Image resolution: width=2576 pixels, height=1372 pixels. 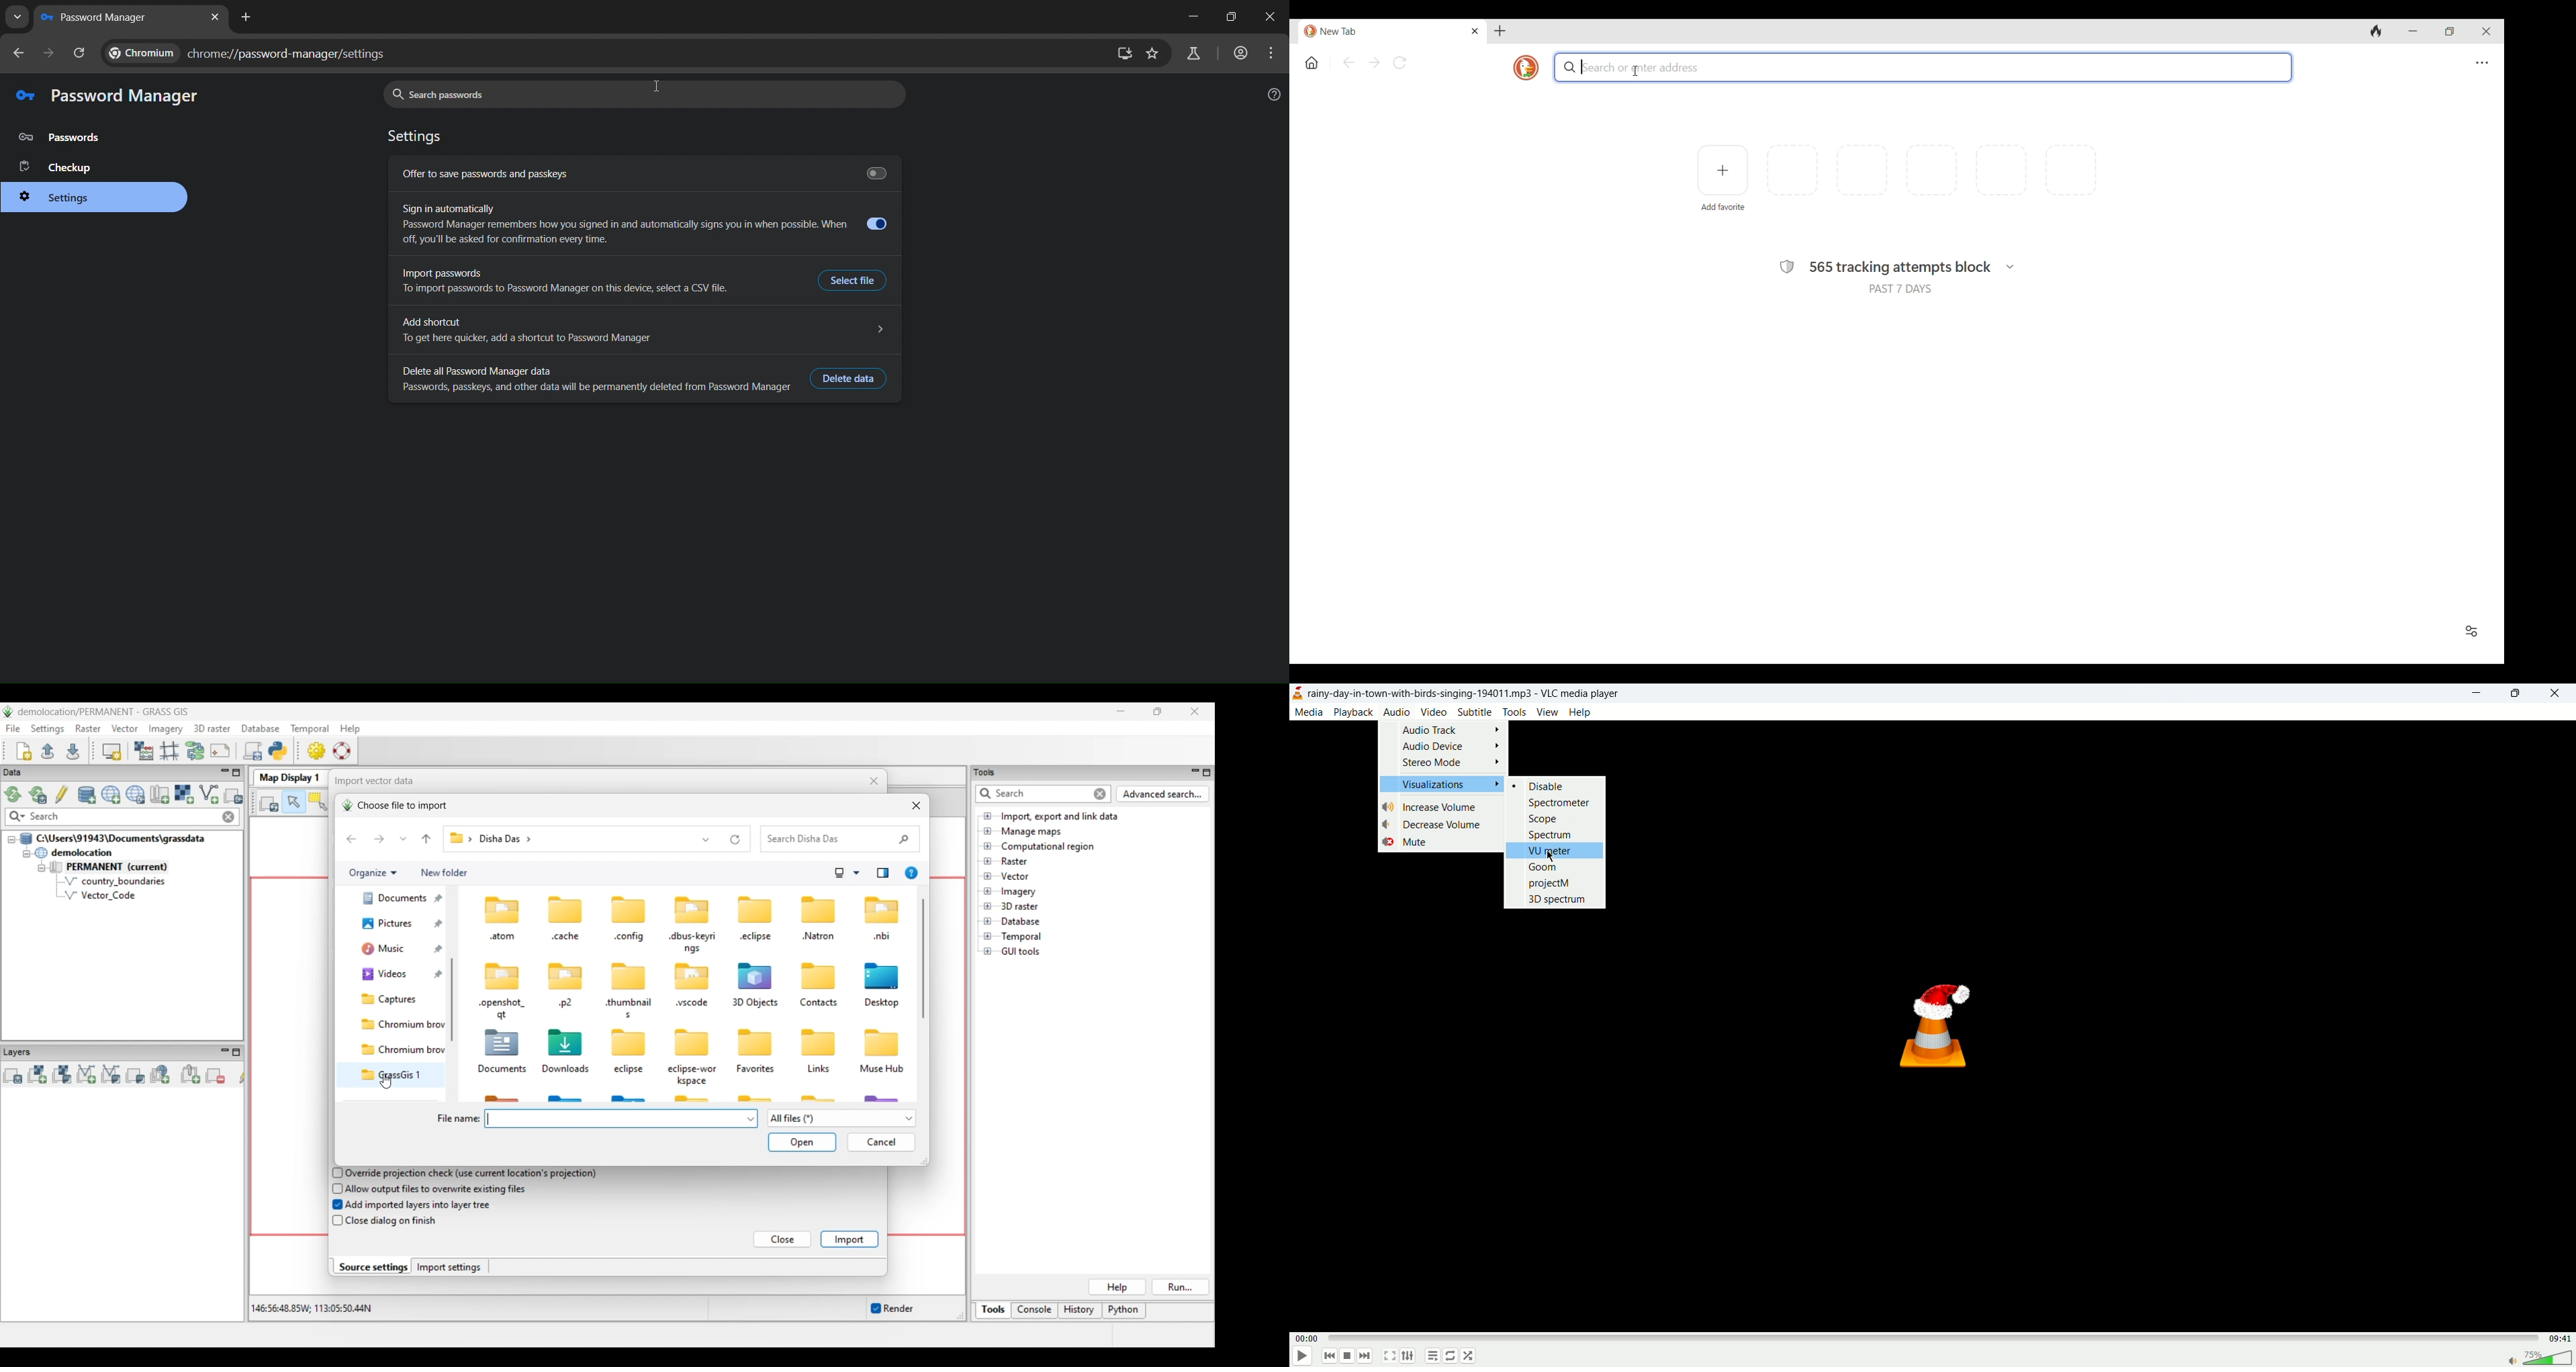 What do you see at coordinates (1274, 55) in the screenshot?
I see `menu` at bounding box center [1274, 55].